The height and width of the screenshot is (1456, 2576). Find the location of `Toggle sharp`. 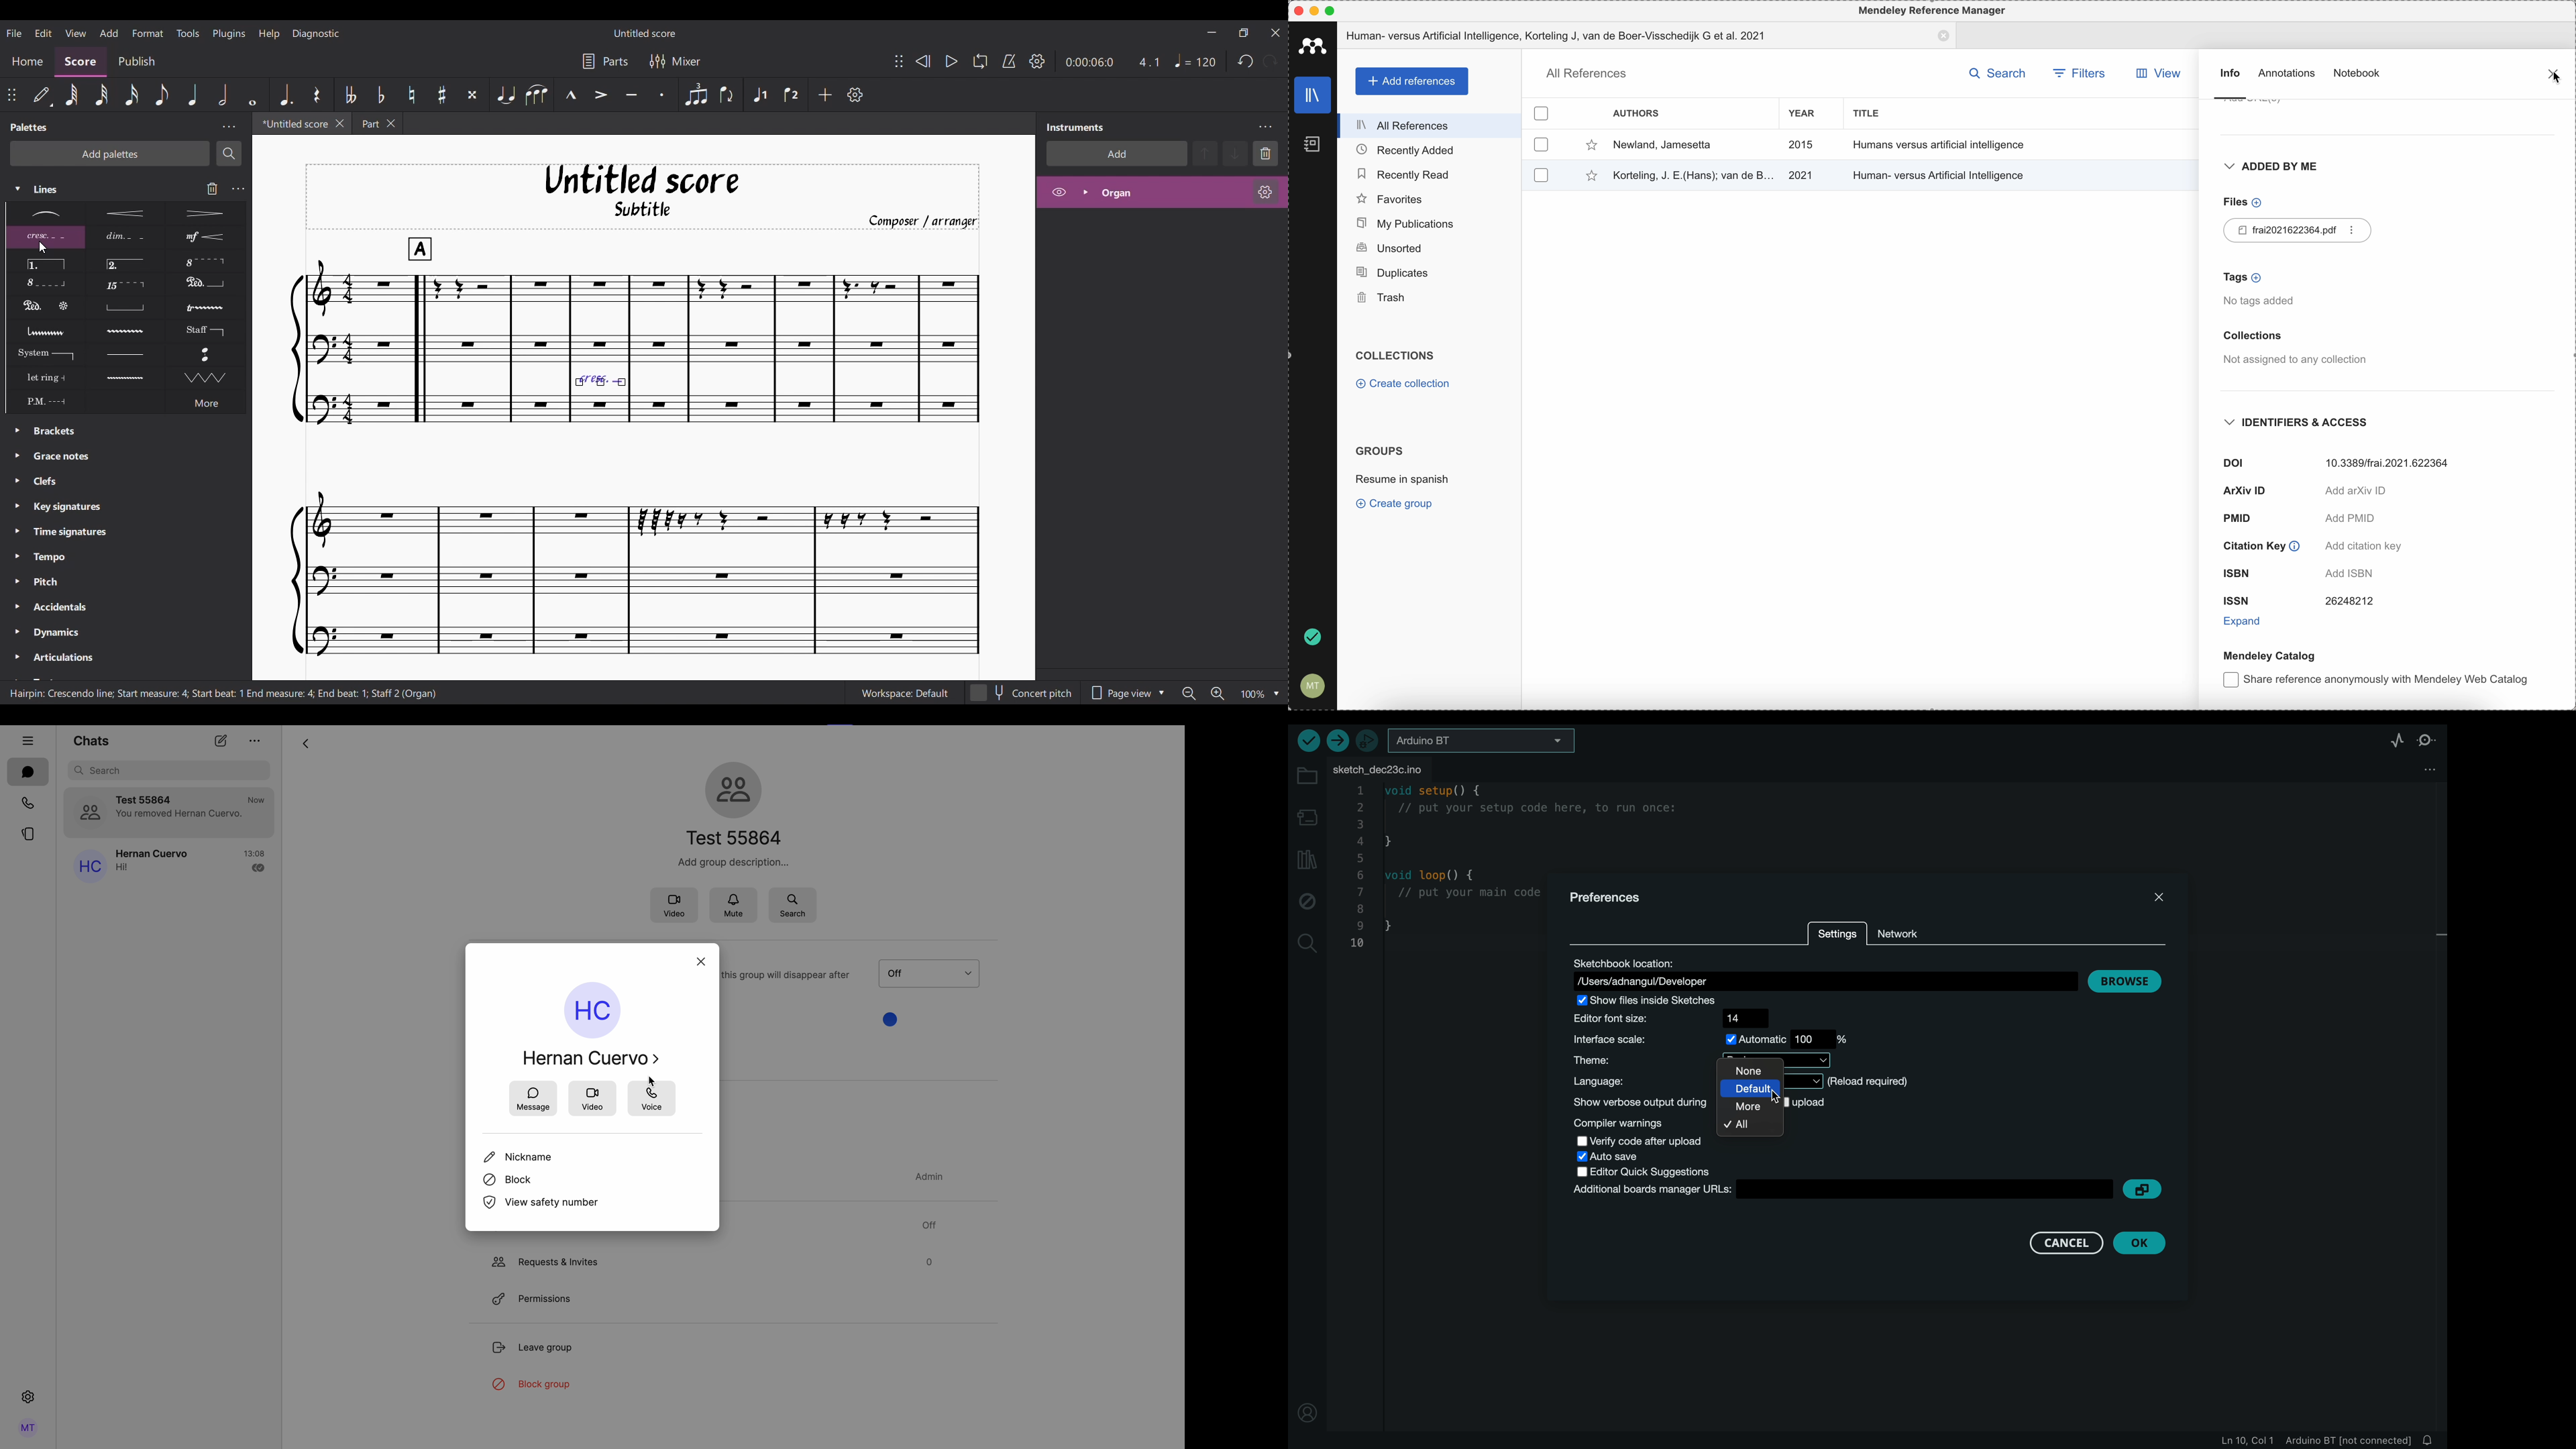

Toggle sharp is located at coordinates (441, 95).